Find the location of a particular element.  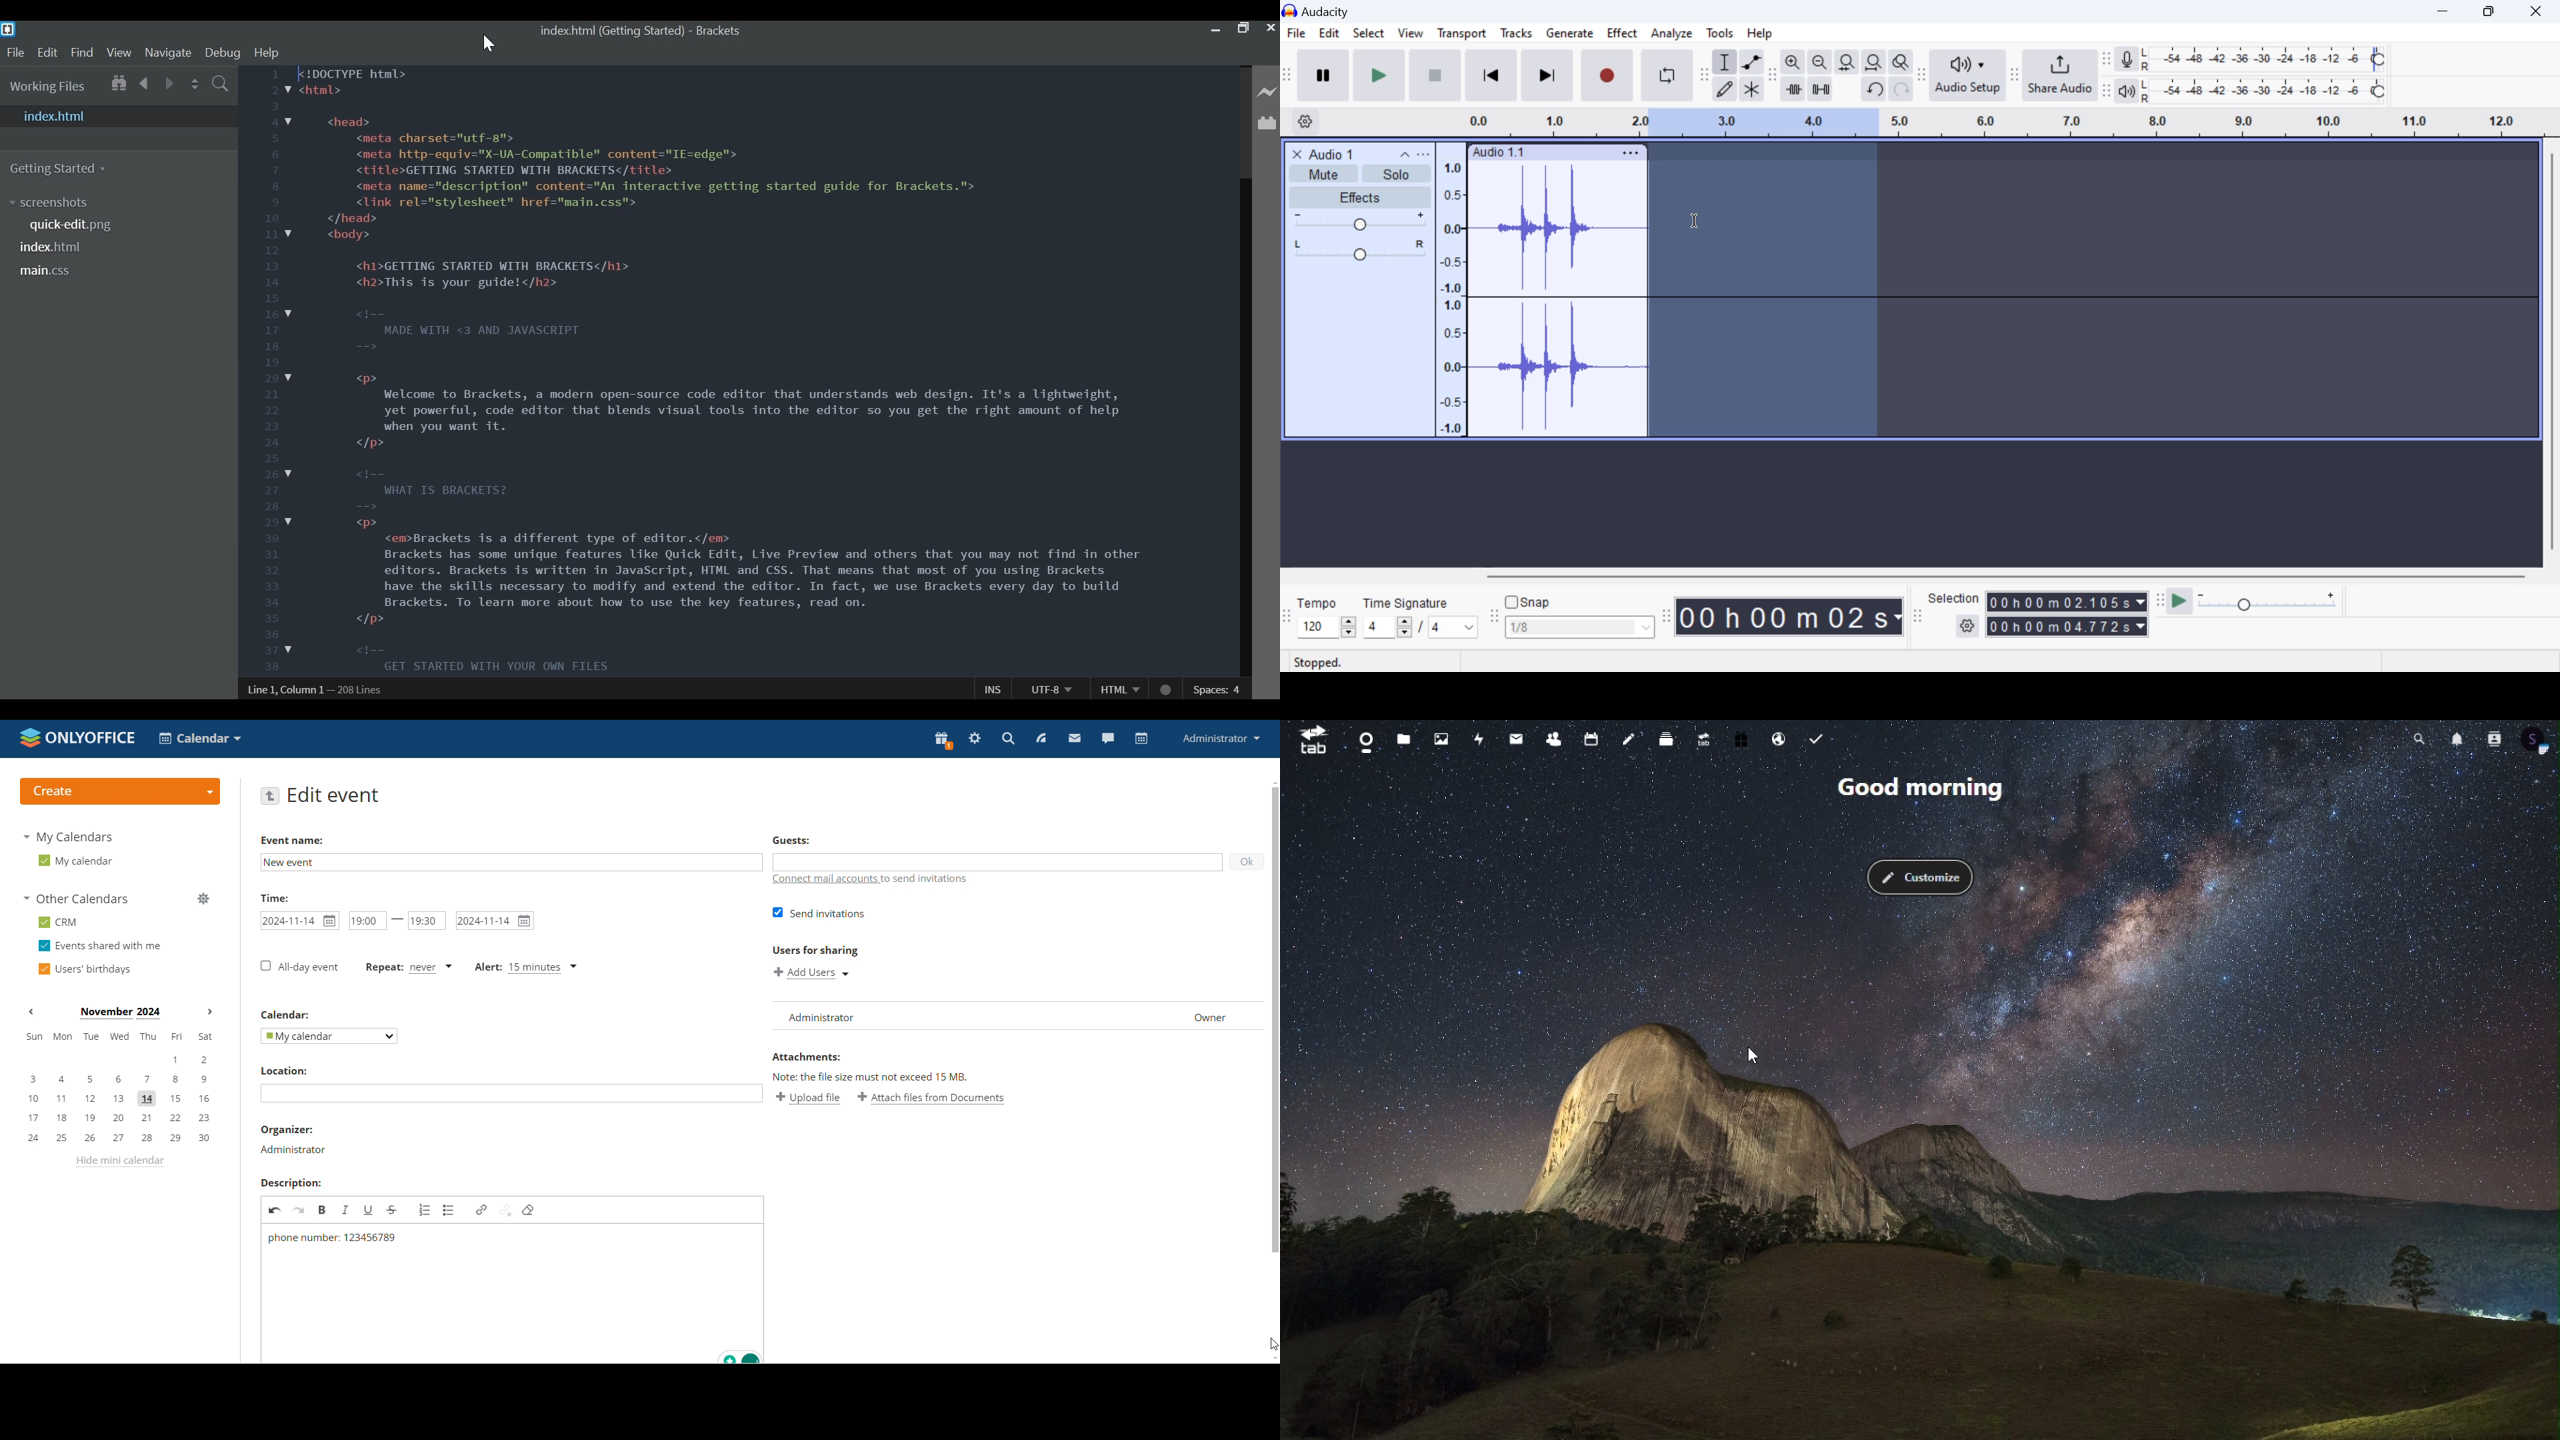

Tempo  is located at coordinates (1318, 602).